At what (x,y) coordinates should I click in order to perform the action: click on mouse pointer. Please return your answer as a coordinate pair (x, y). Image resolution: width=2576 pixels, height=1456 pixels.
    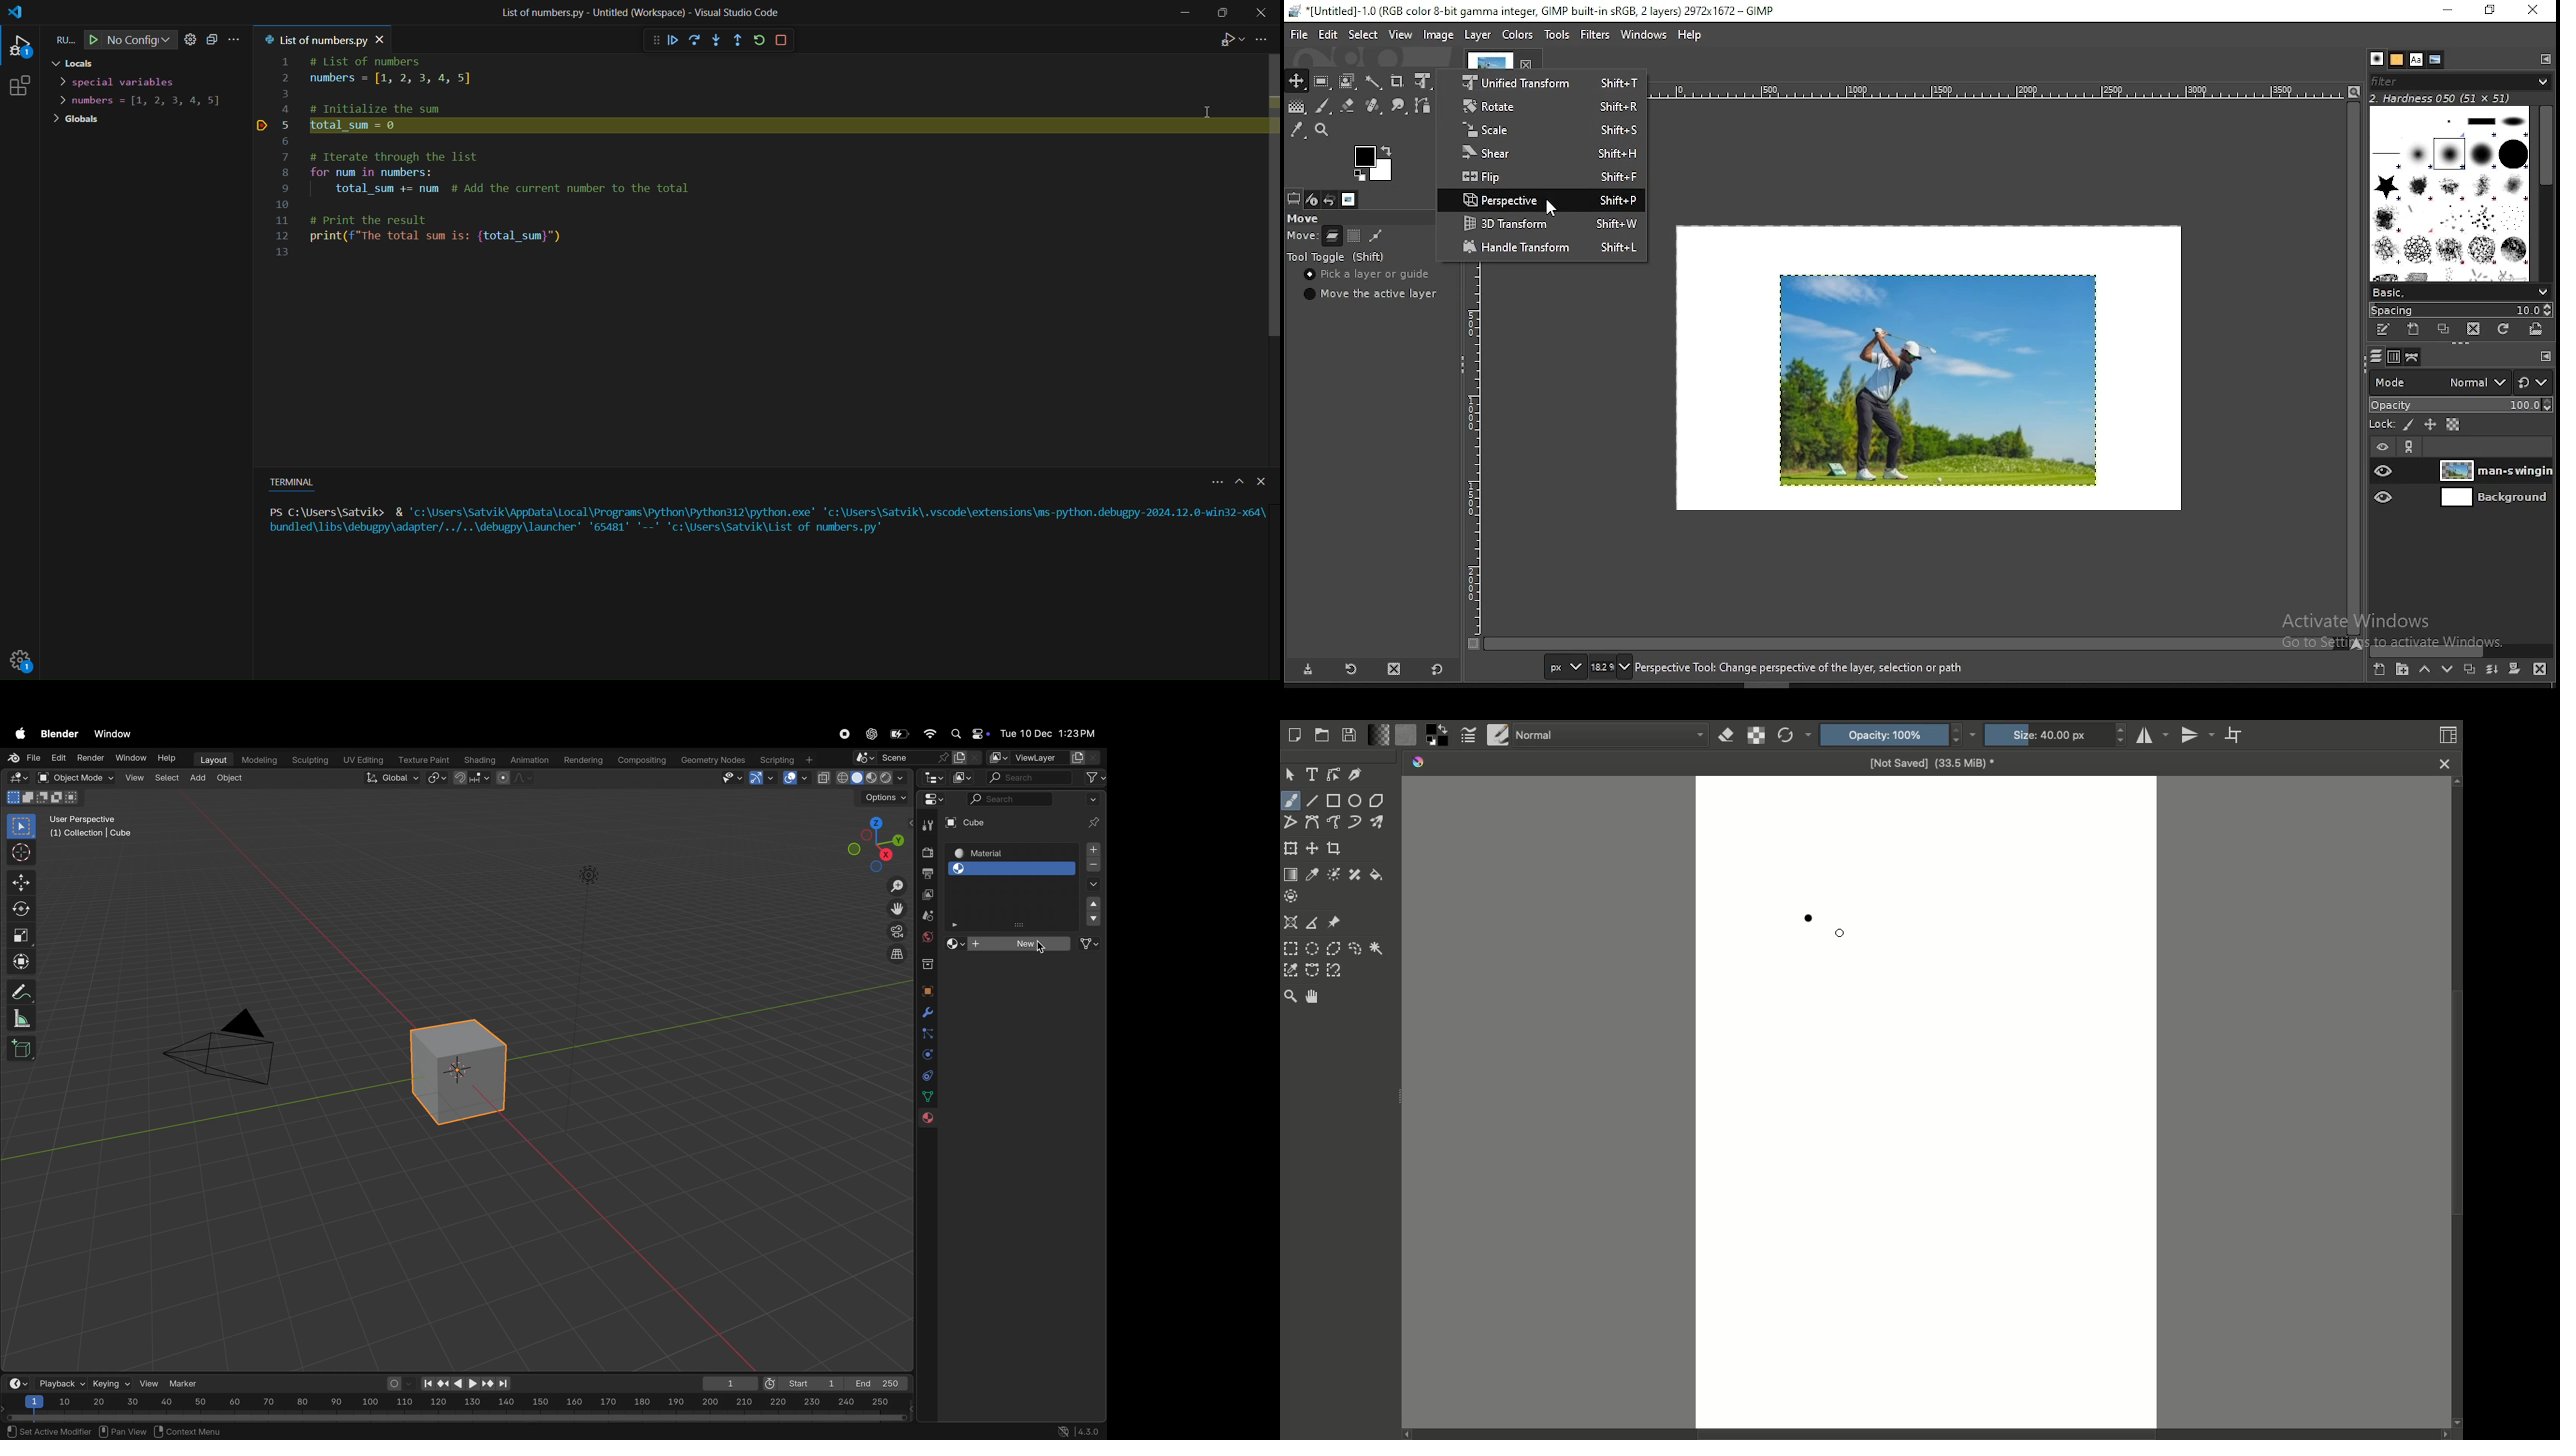
    Looking at the image, I should click on (1547, 208).